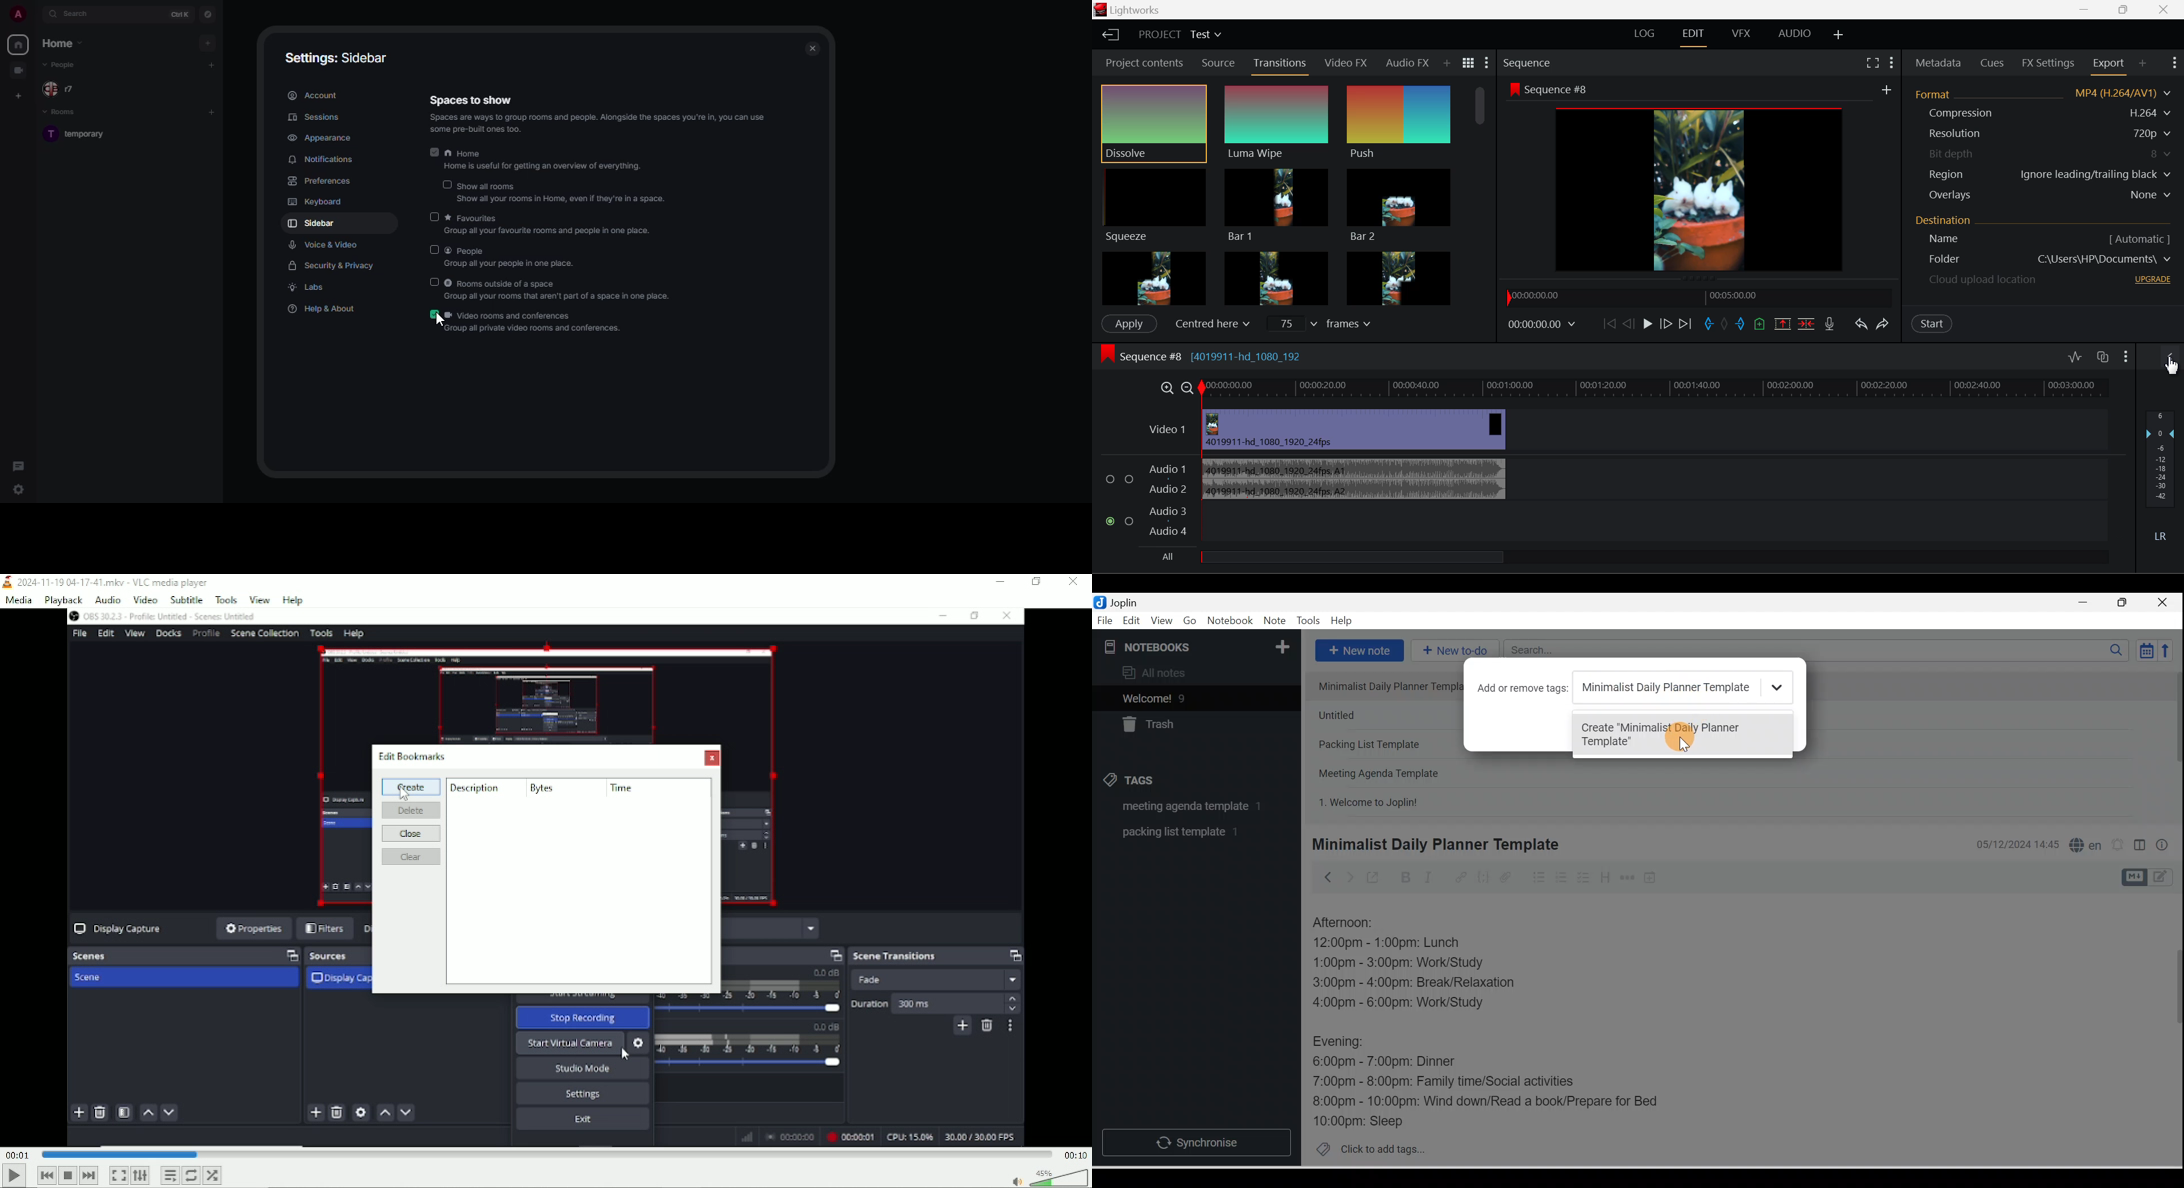 The width and height of the screenshot is (2184, 1204). What do you see at coordinates (2116, 845) in the screenshot?
I see `Set alarm` at bounding box center [2116, 845].